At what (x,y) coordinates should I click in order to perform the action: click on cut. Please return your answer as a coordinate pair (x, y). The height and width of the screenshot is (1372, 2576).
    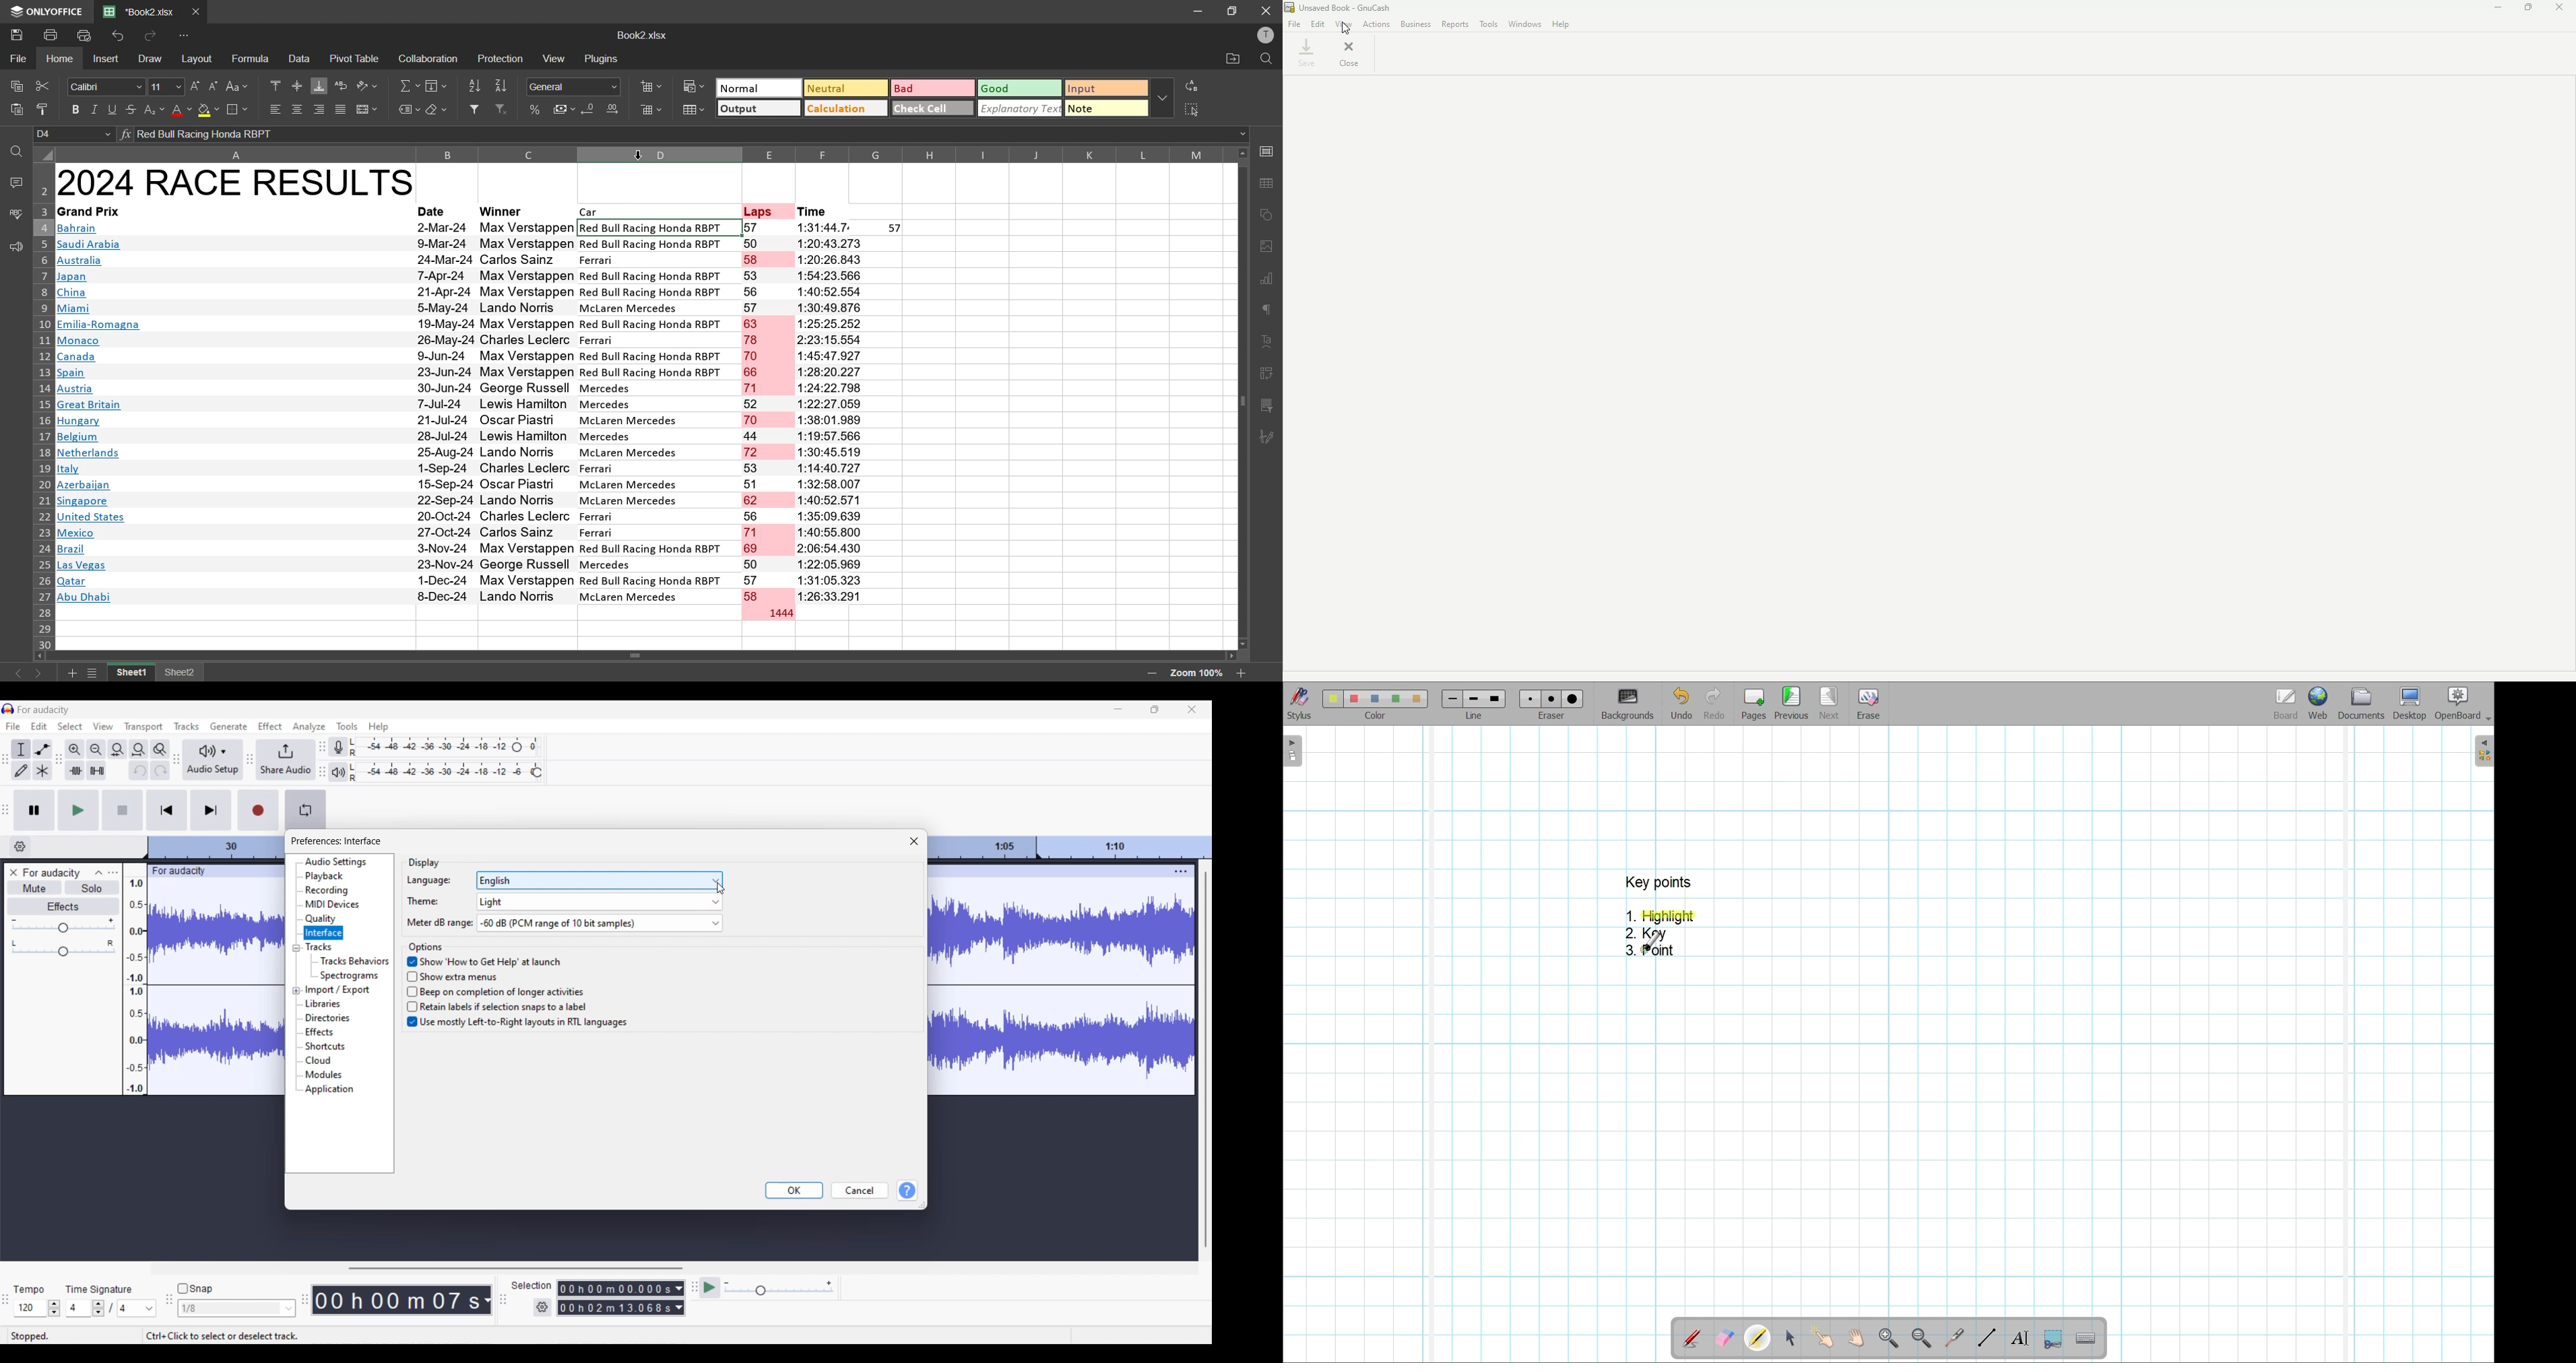
    Looking at the image, I should click on (41, 86).